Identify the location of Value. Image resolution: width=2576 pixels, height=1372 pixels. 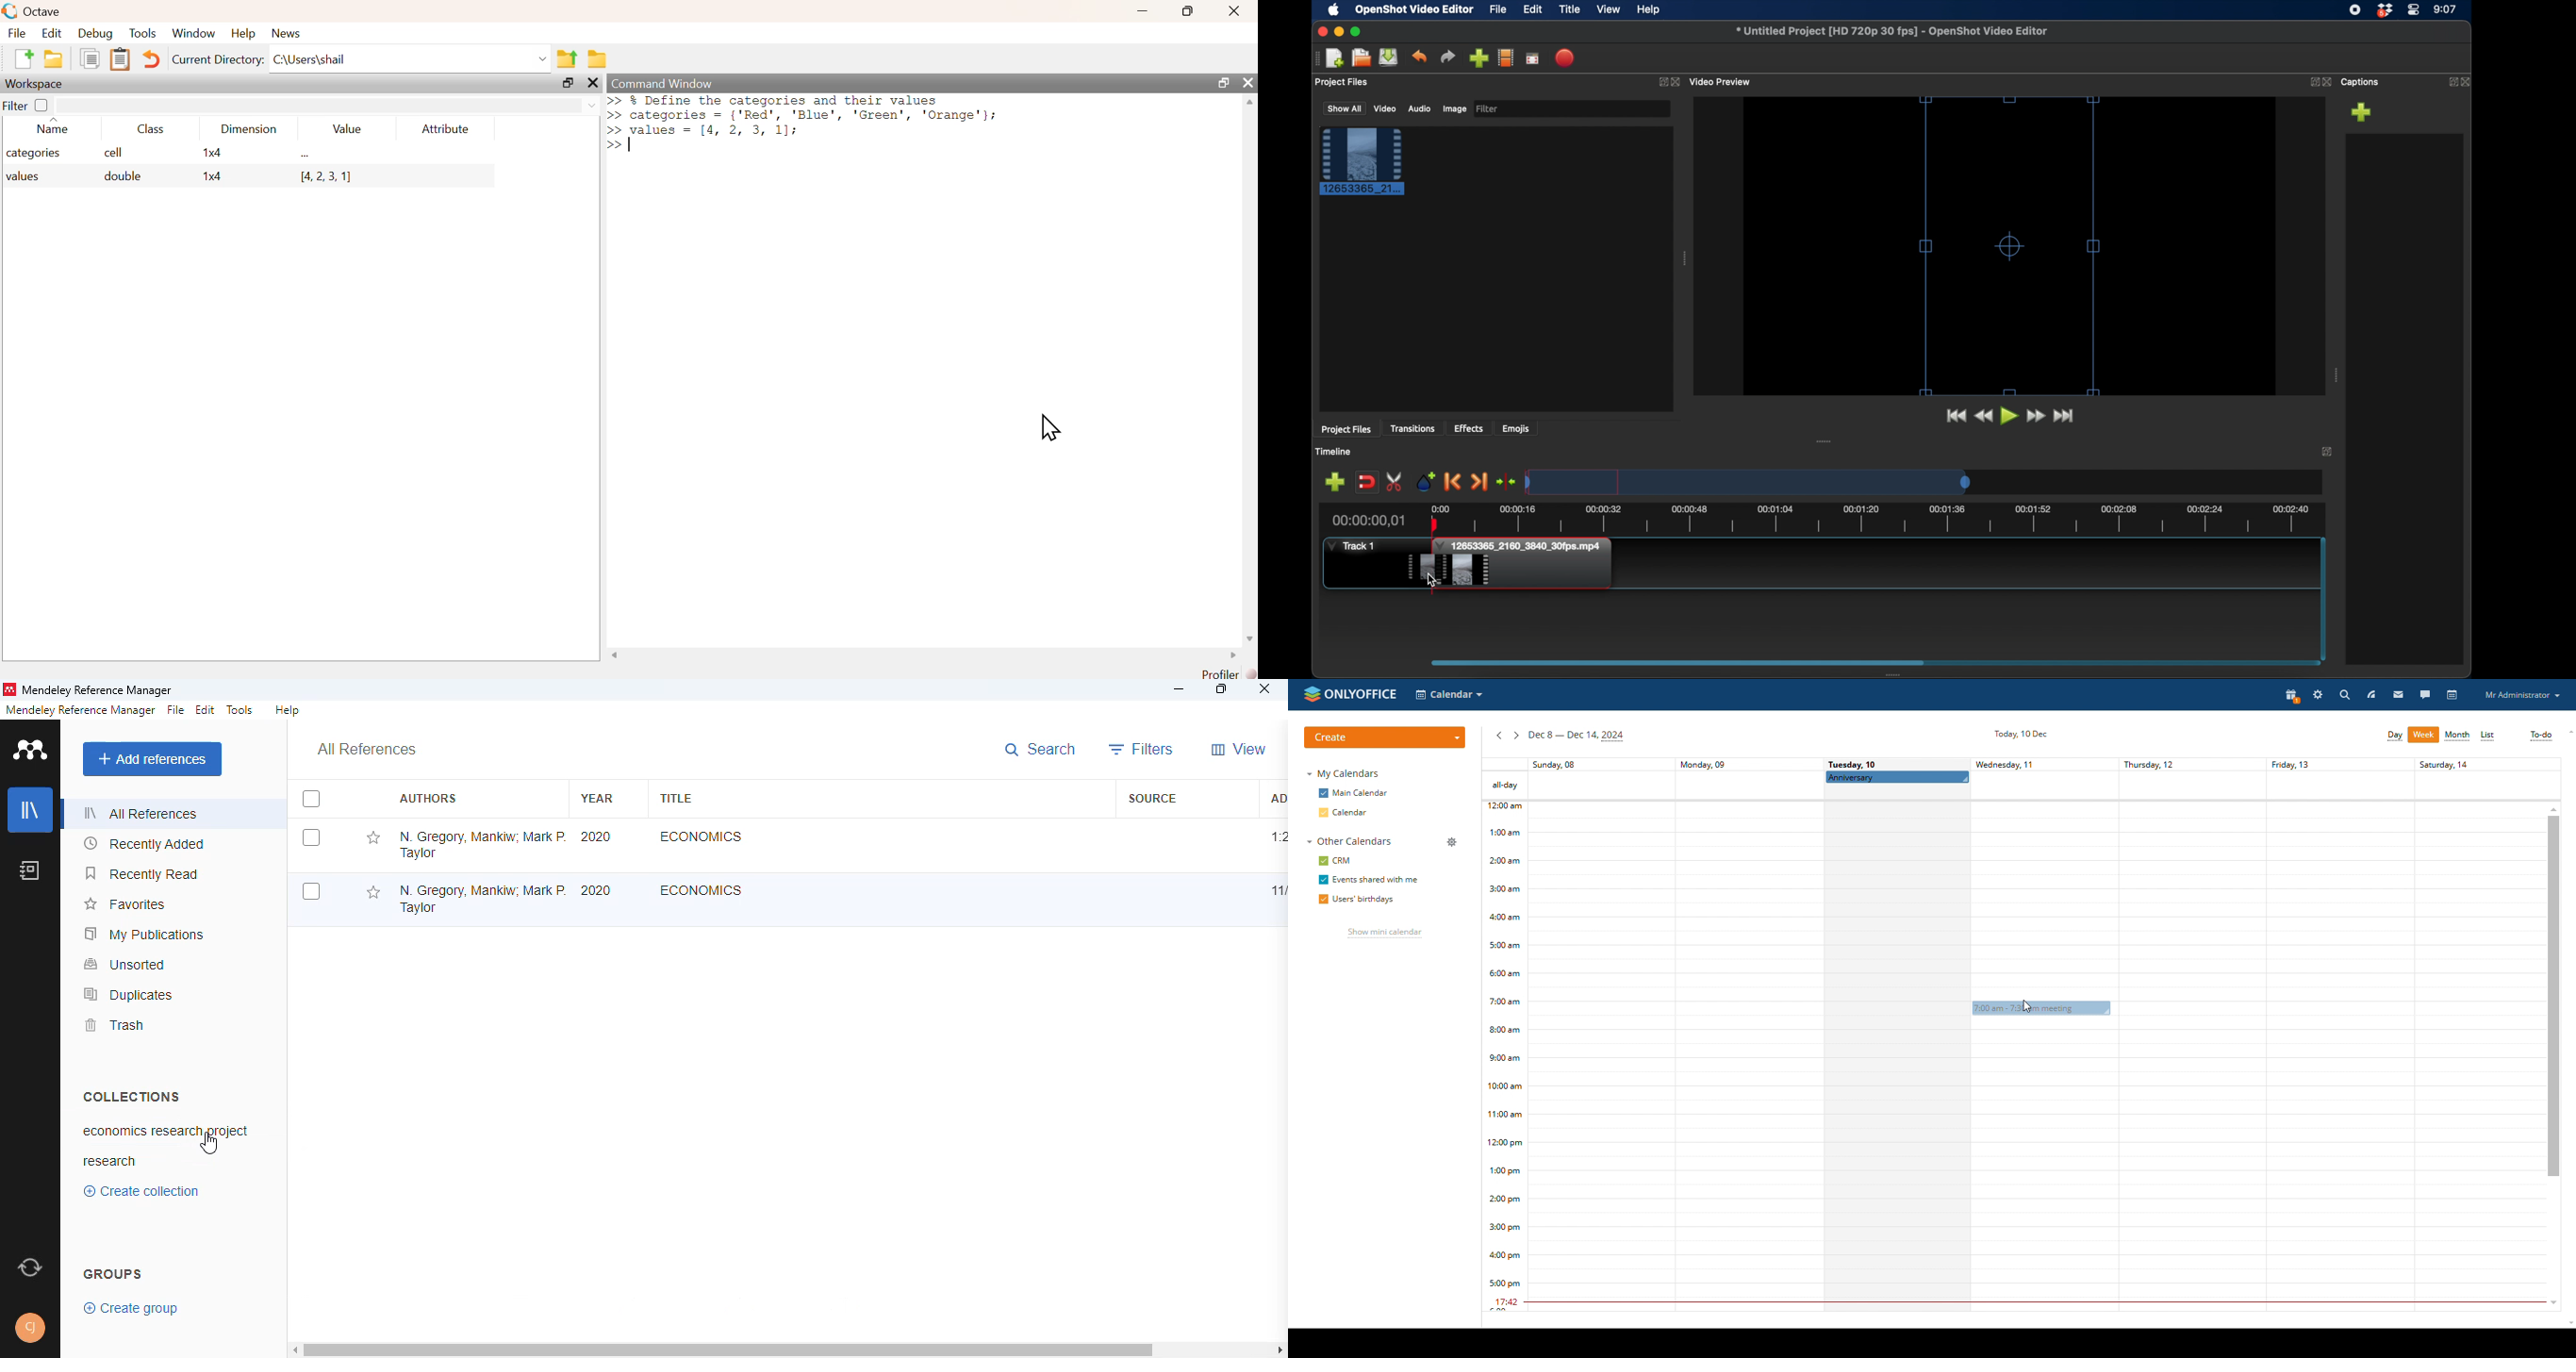
(348, 129).